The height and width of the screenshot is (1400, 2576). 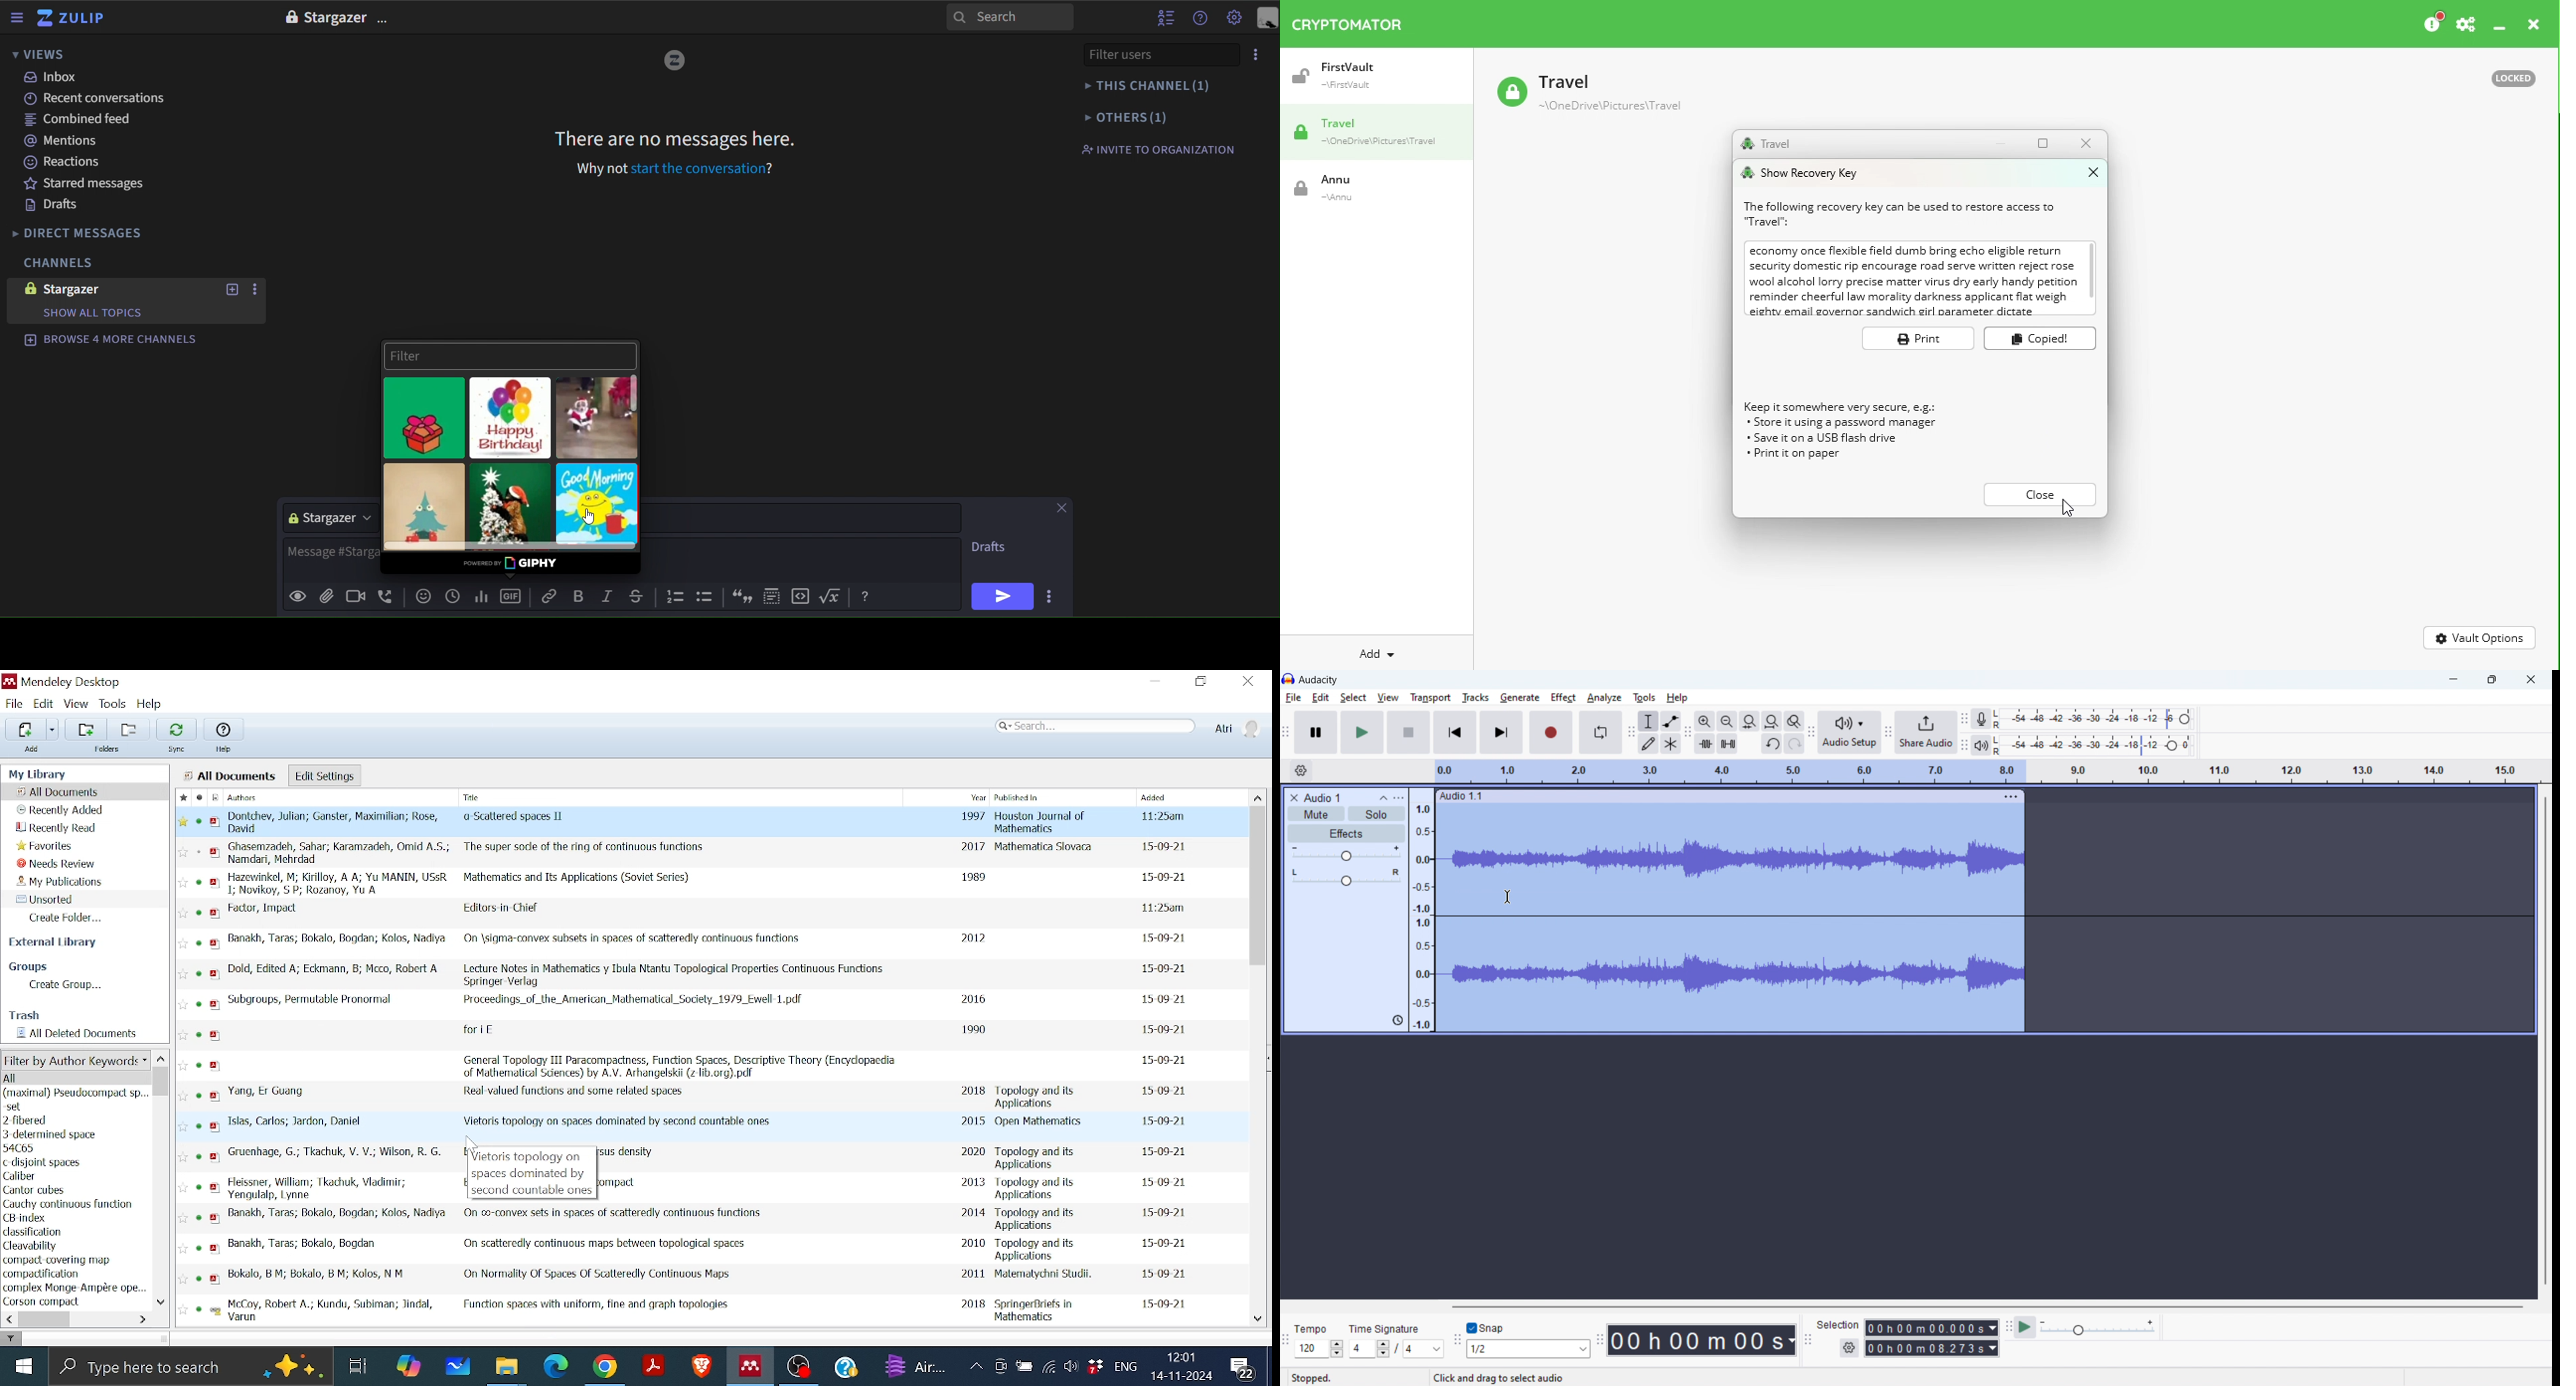 What do you see at coordinates (113, 704) in the screenshot?
I see `Tools` at bounding box center [113, 704].